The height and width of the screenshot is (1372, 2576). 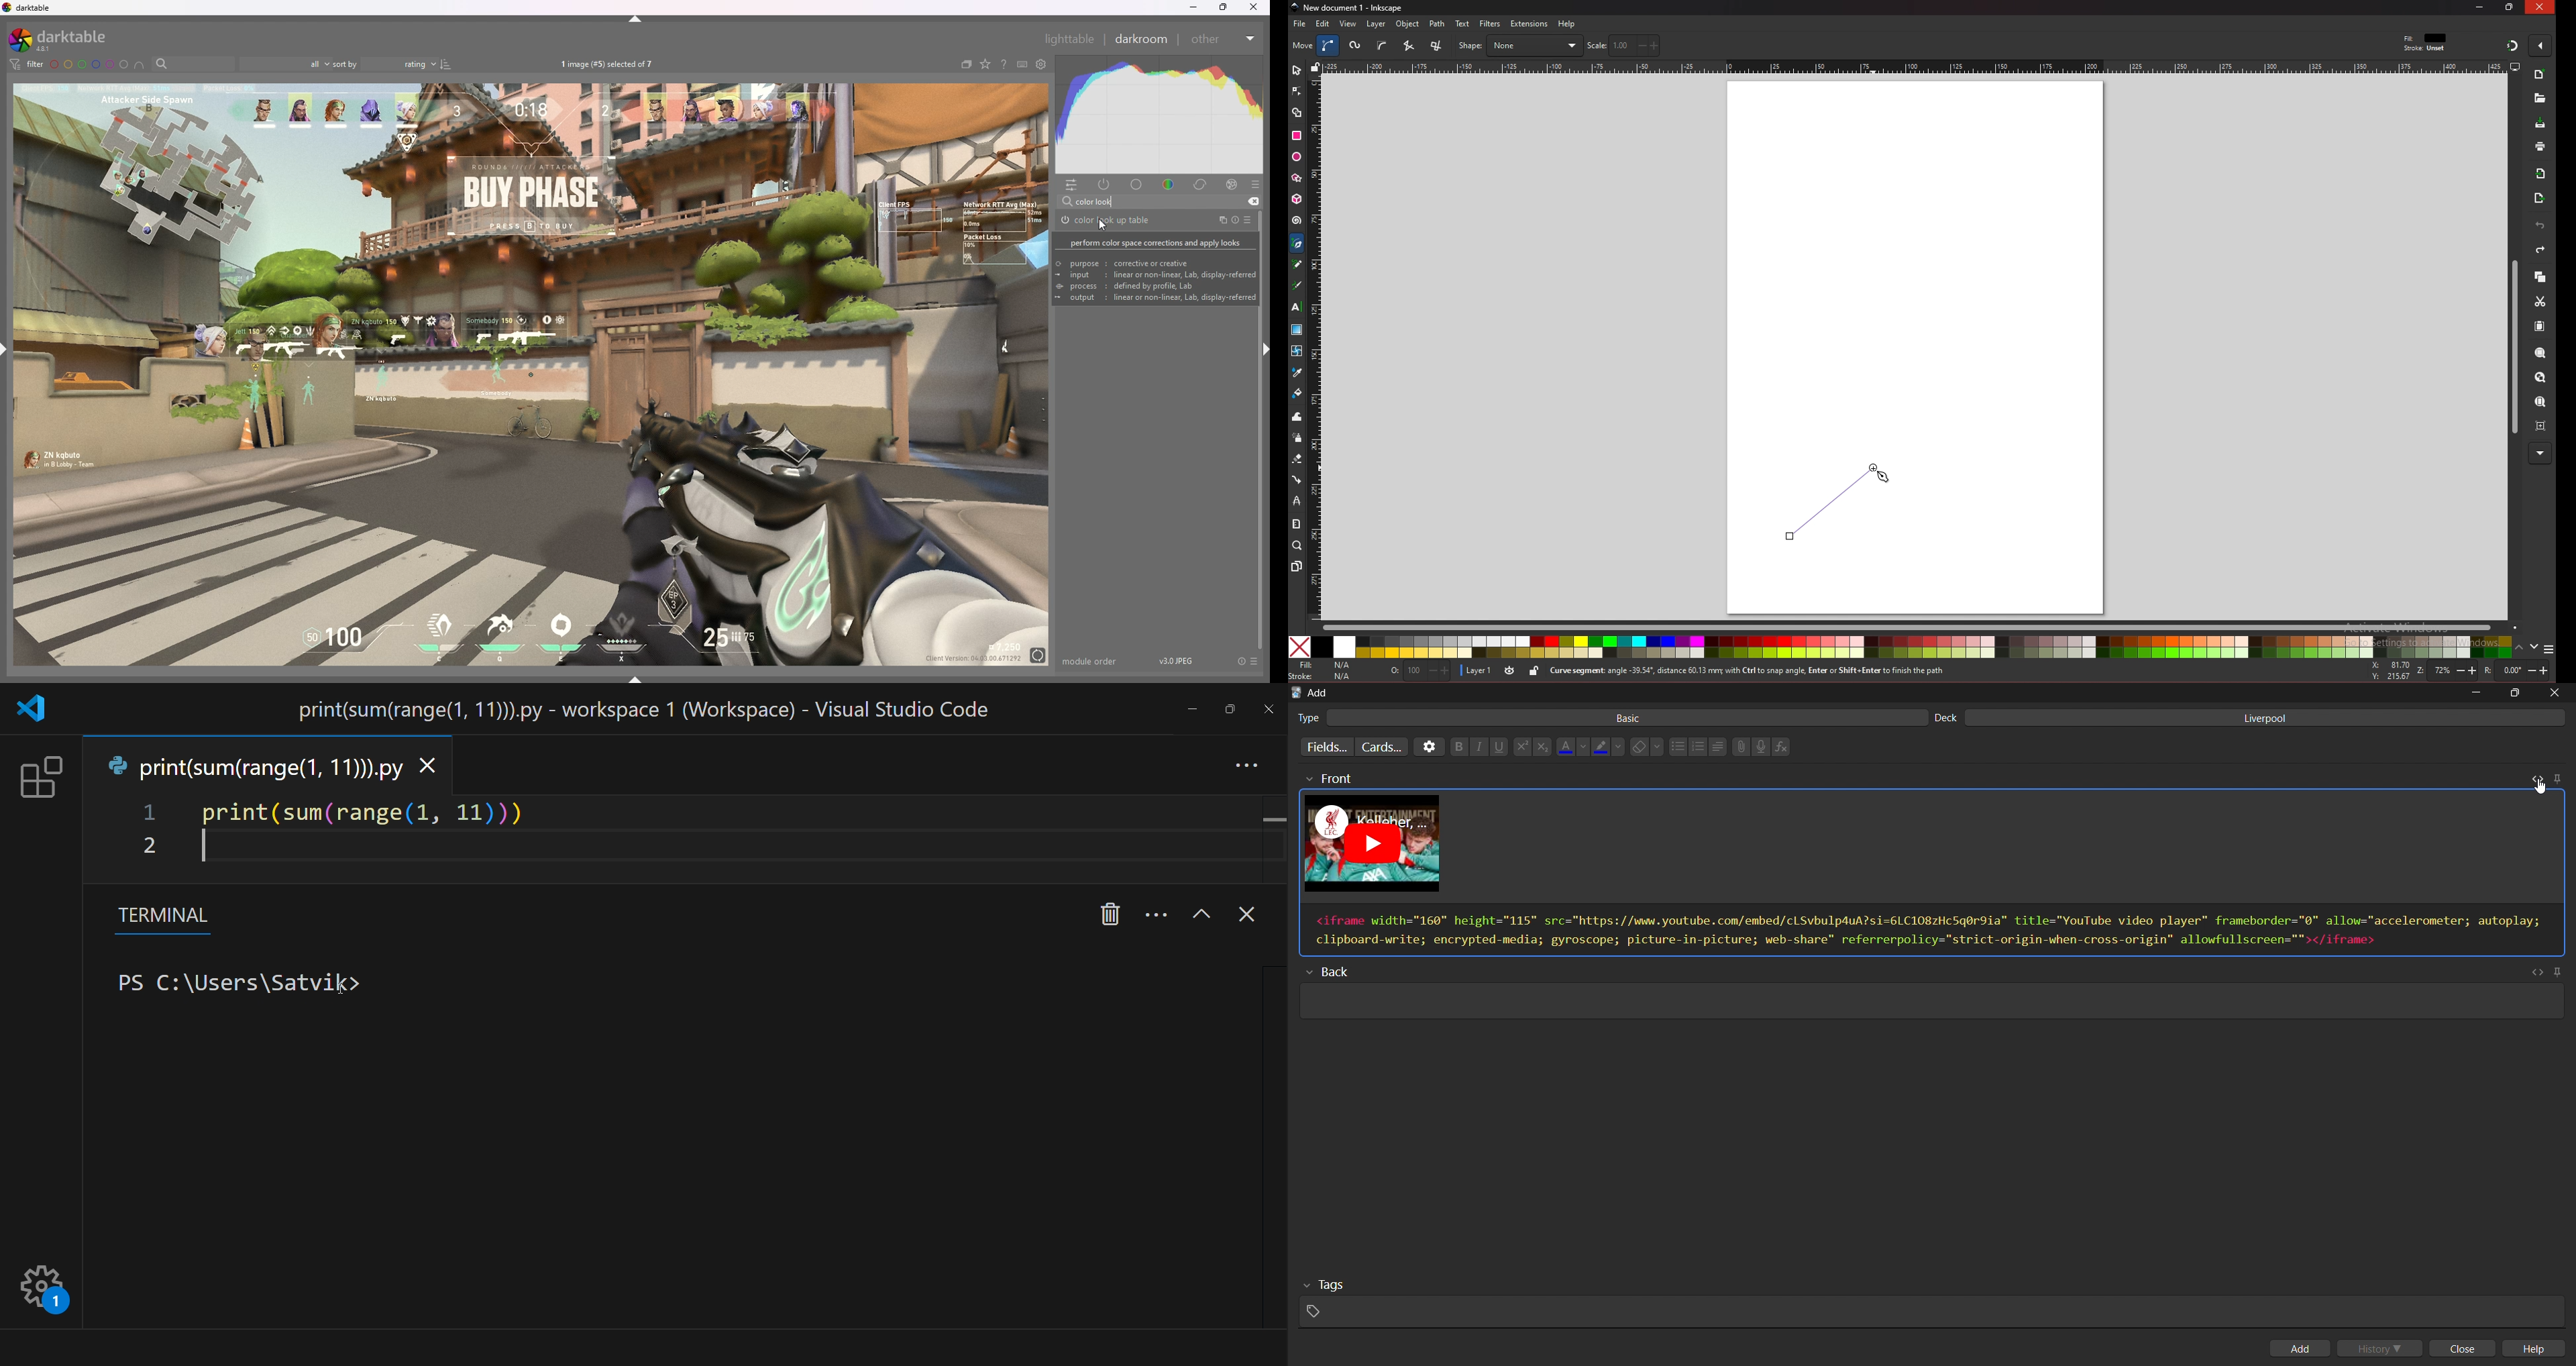 What do you see at coordinates (1717, 747) in the screenshot?
I see `line spacing` at bounding box center [1717, 747].